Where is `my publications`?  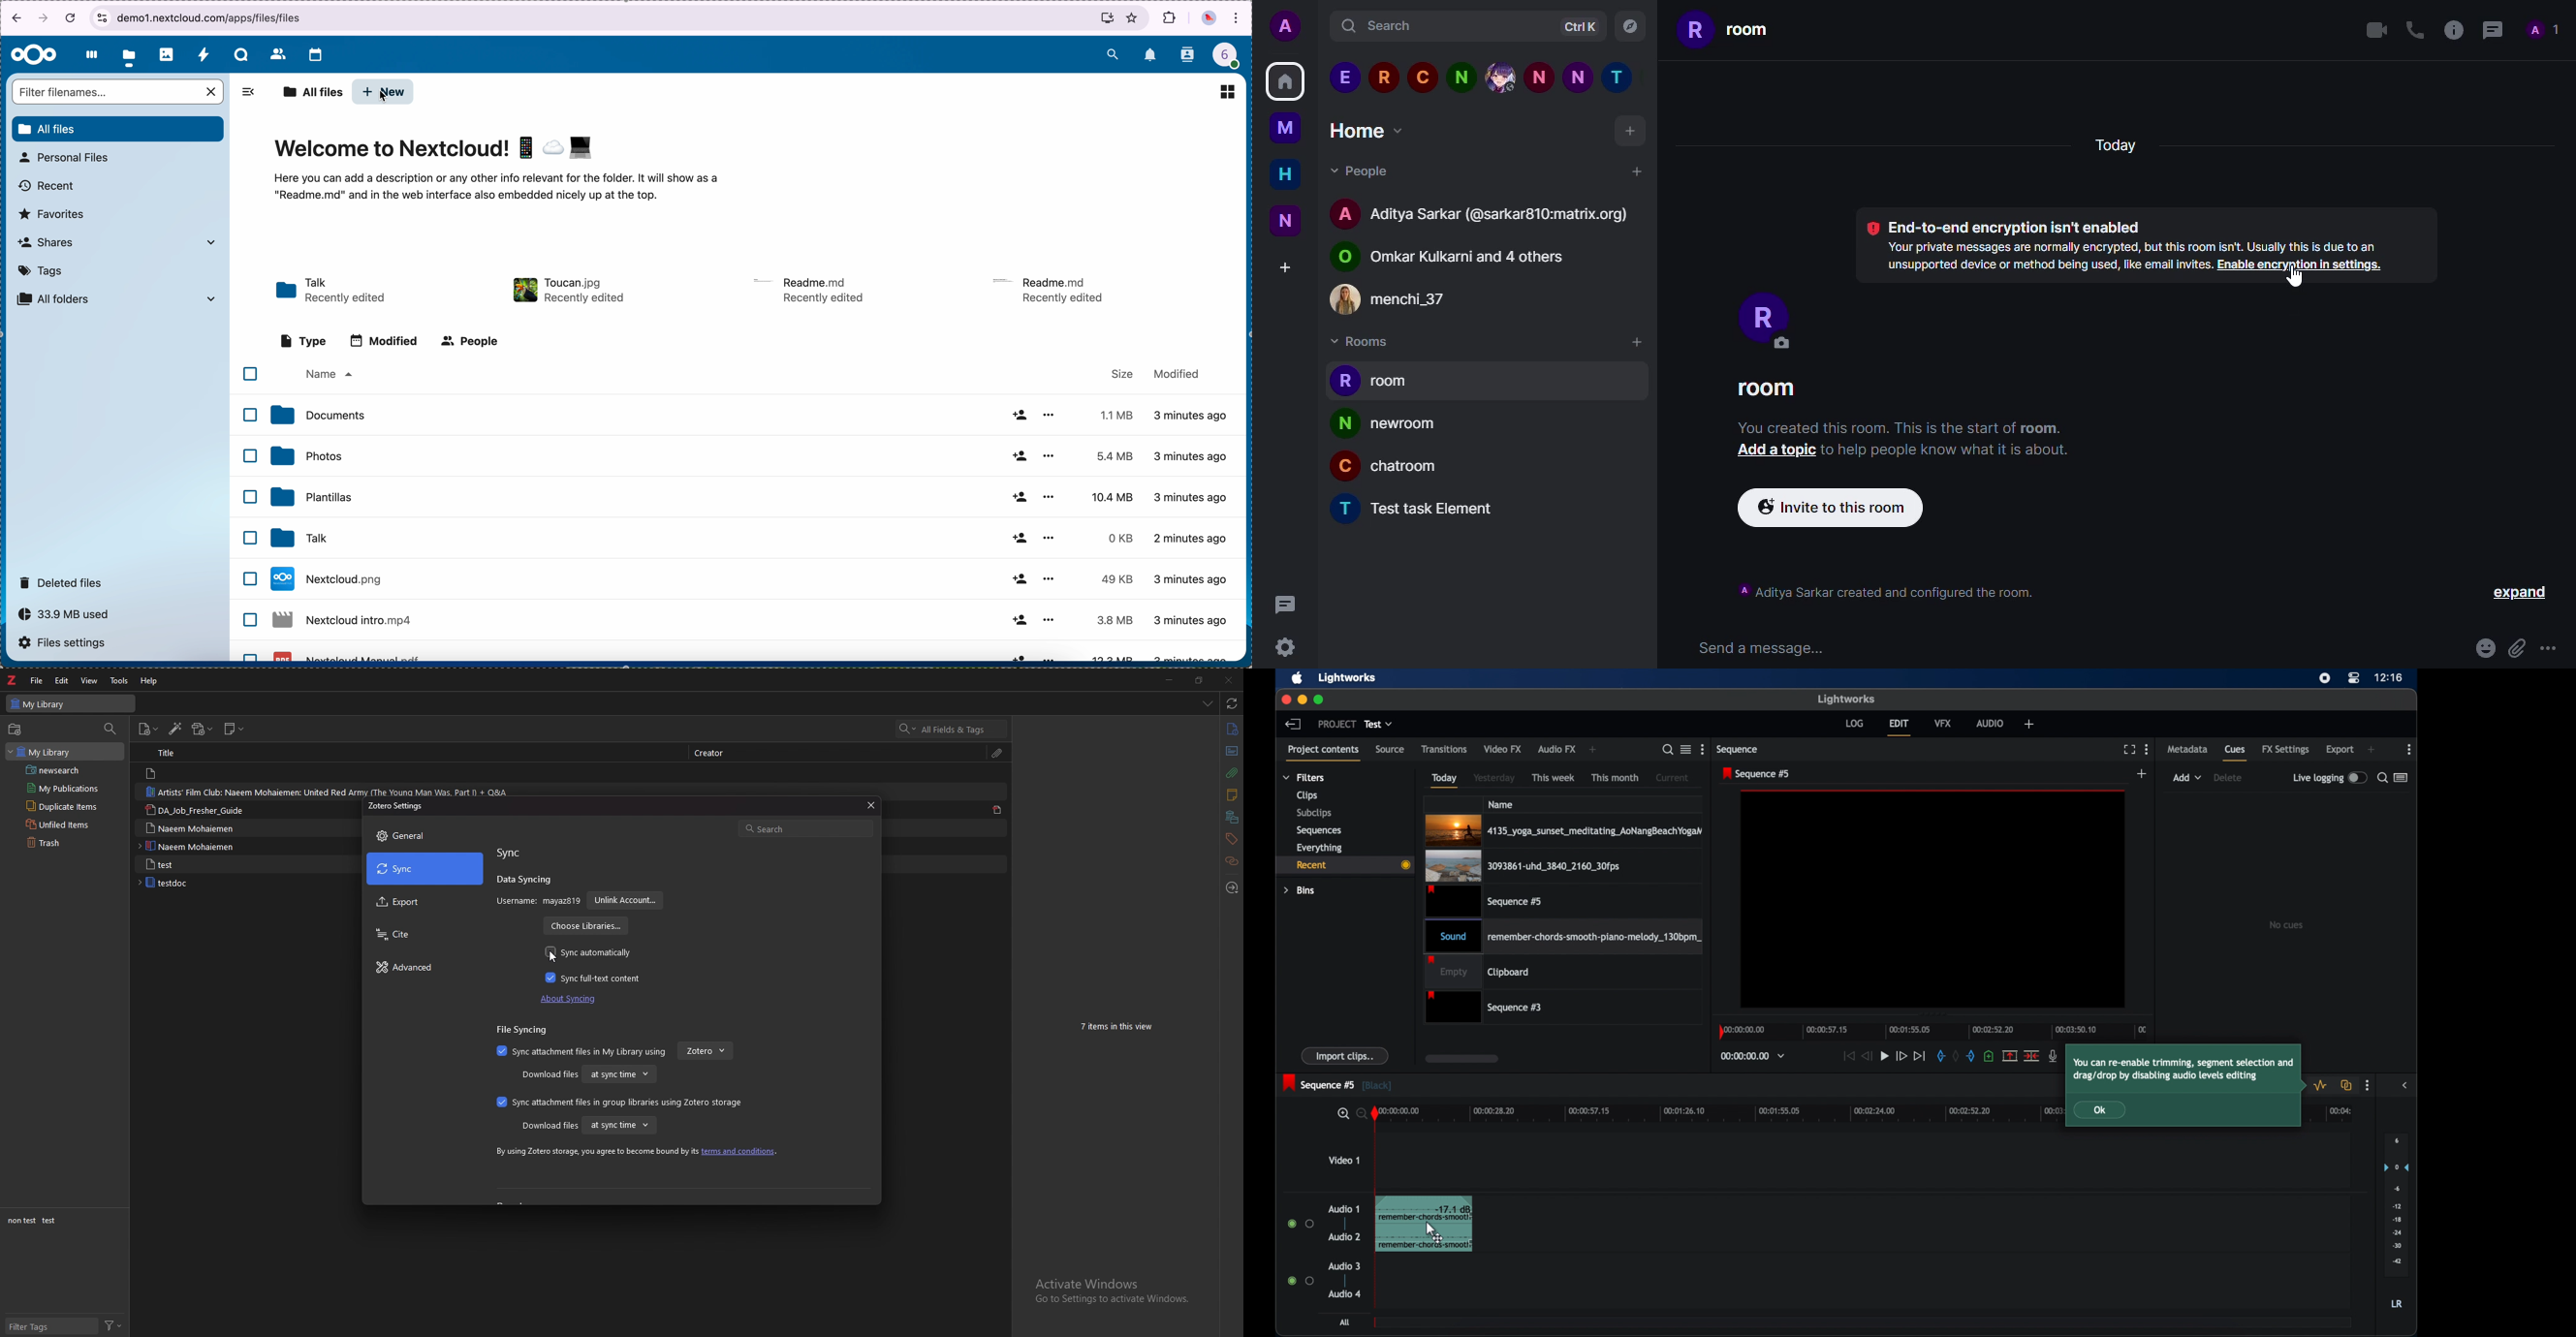
my publications is located at coordinates (65, 788).